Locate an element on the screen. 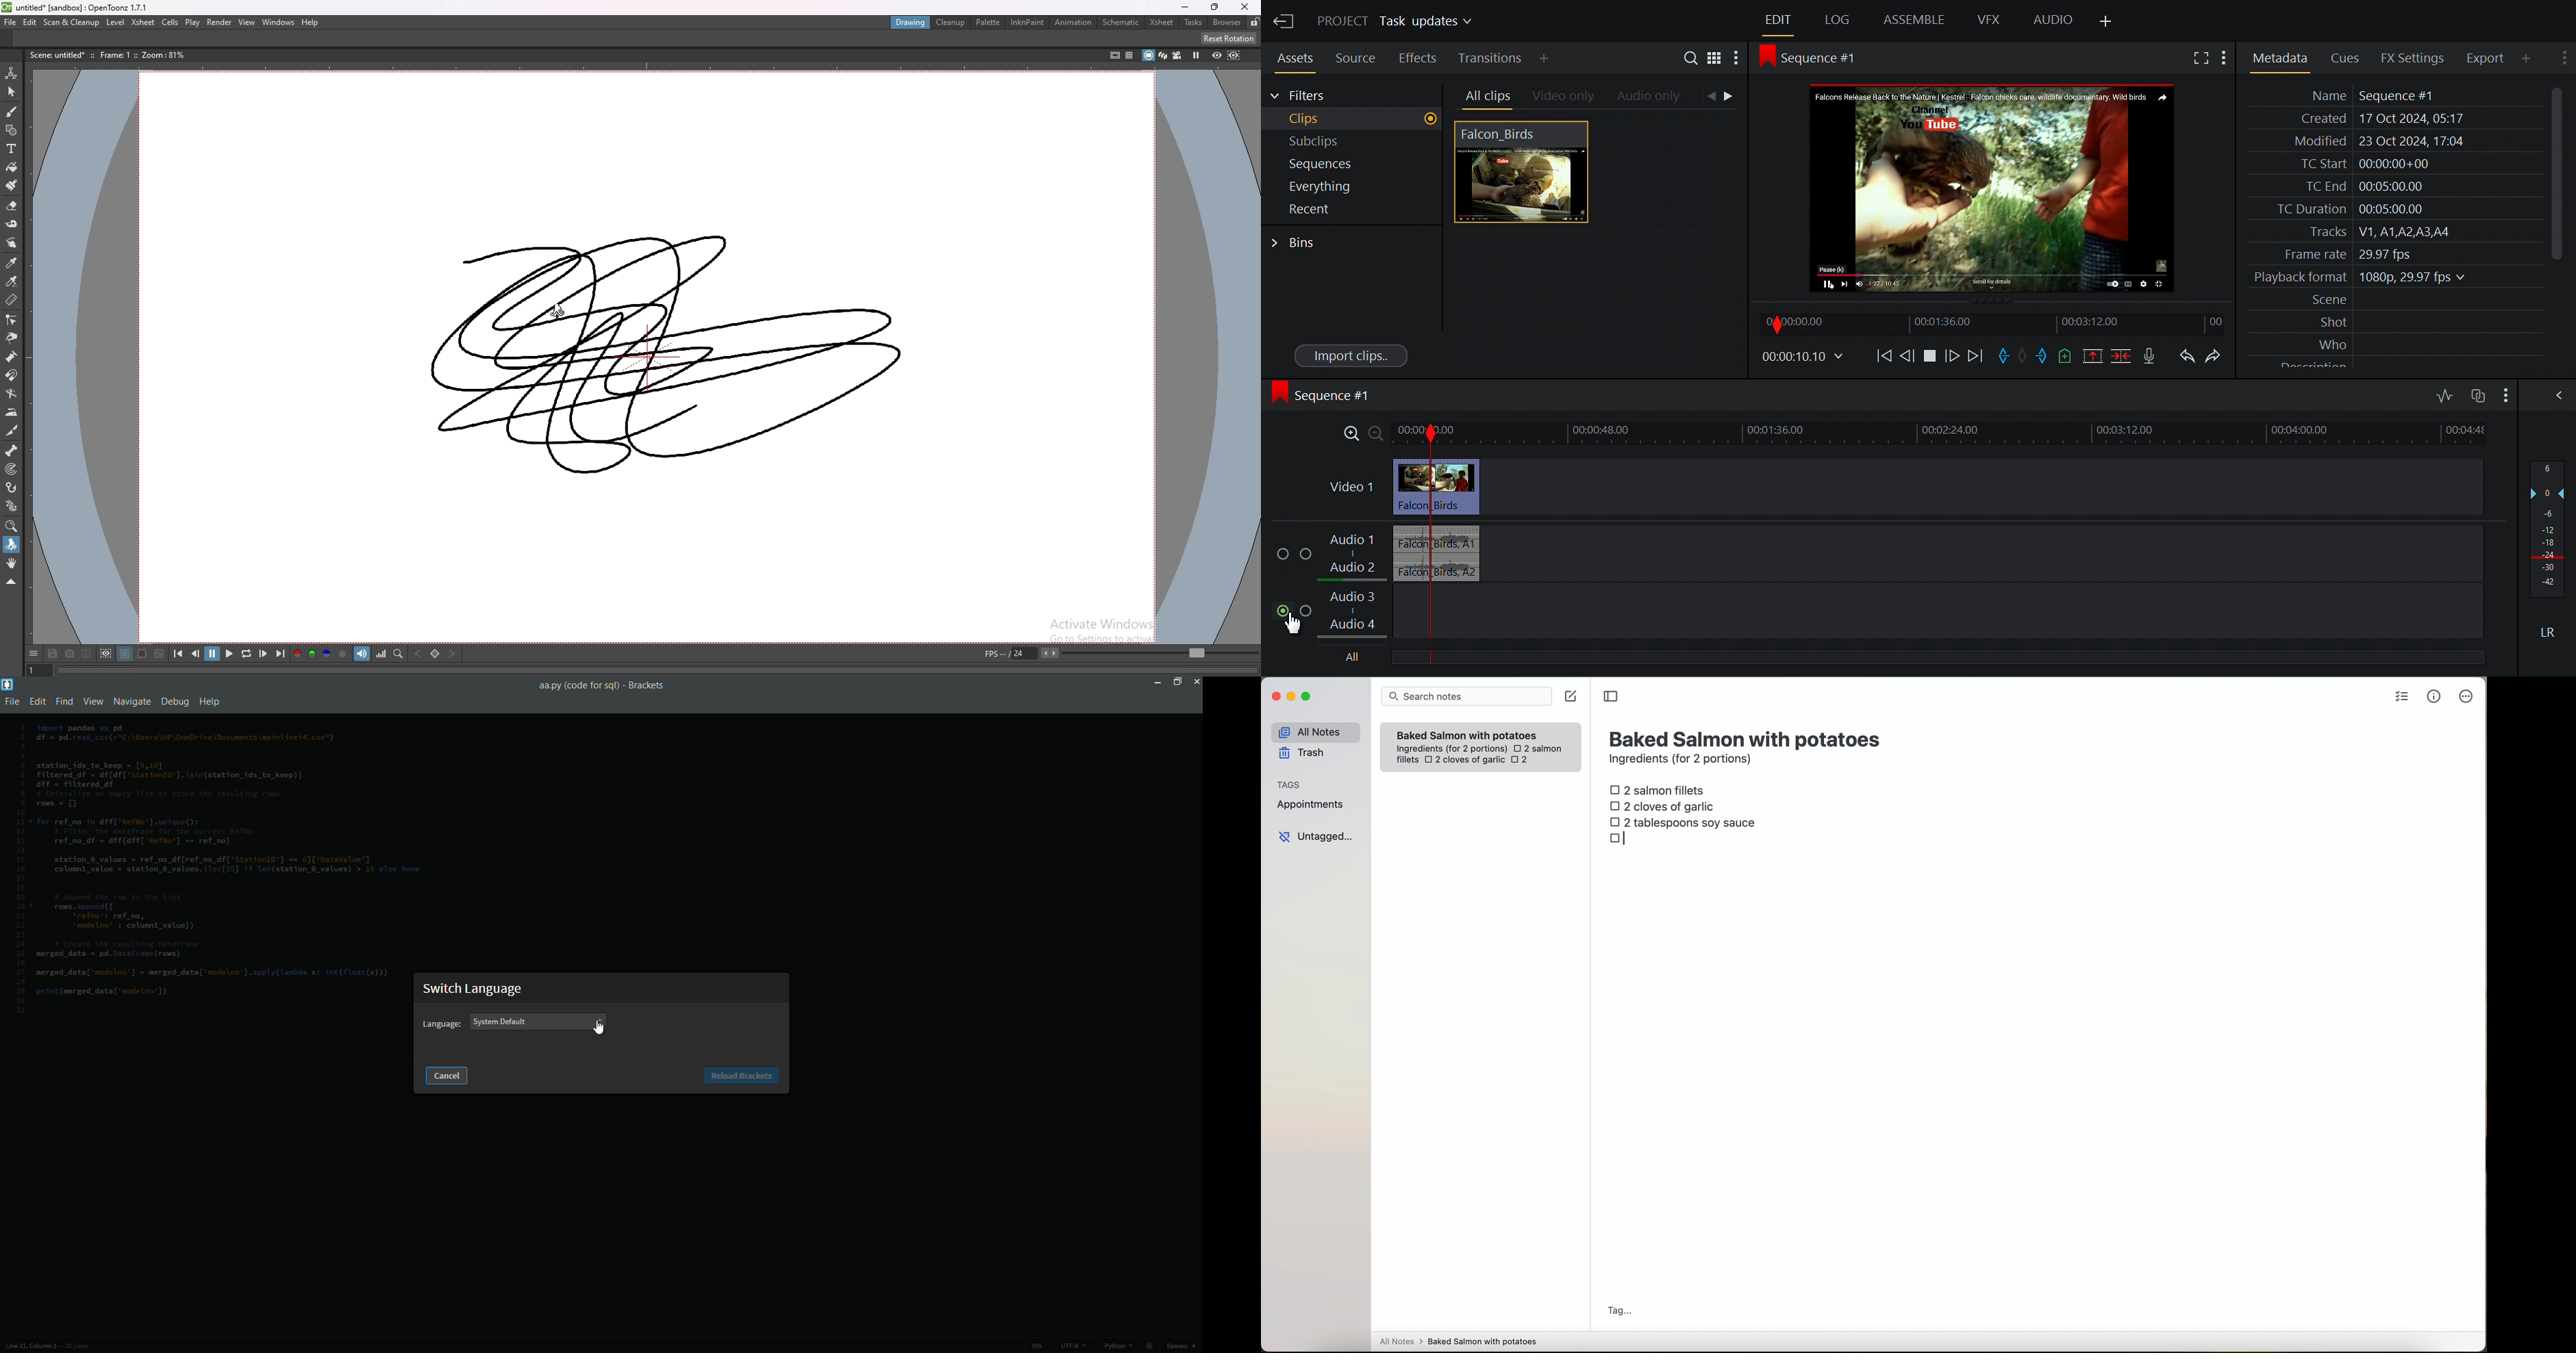 The height and width of the screenshot is (1372, 2576). 2  is located at coordinates (1522, 760).